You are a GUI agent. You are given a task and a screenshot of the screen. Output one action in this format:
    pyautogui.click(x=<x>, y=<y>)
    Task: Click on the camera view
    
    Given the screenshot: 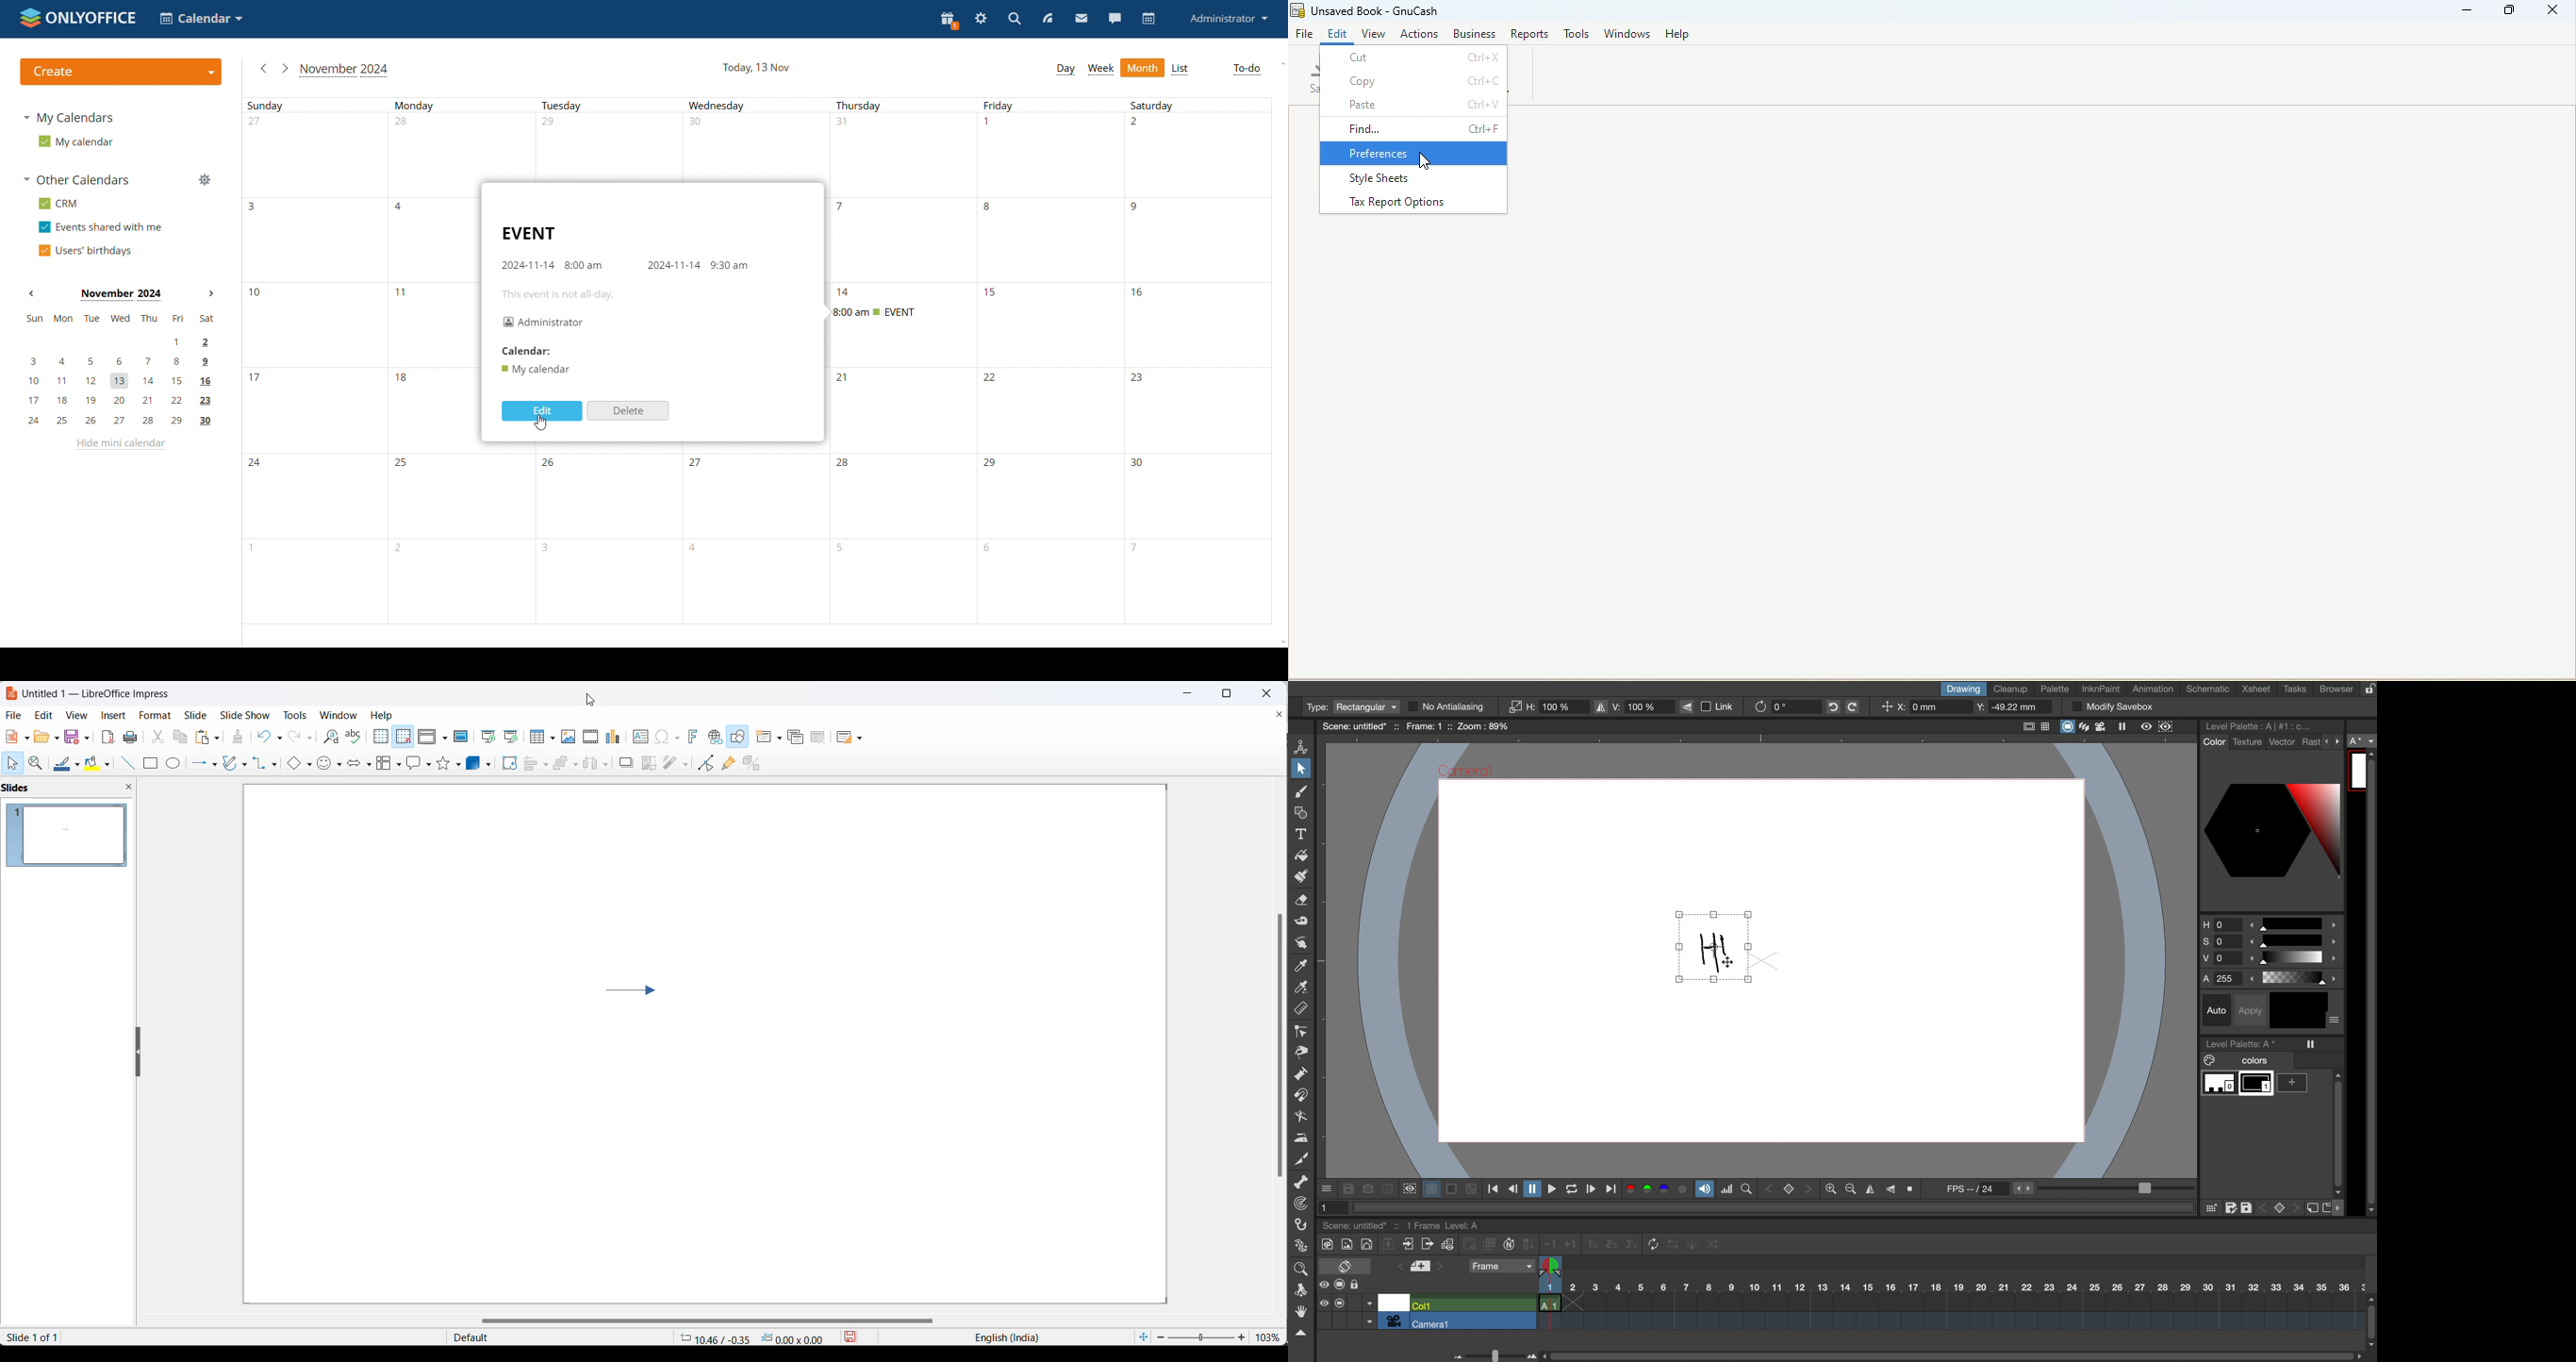 What is the action you would take?
    pyautogui.click(x=2102, y=727)
    